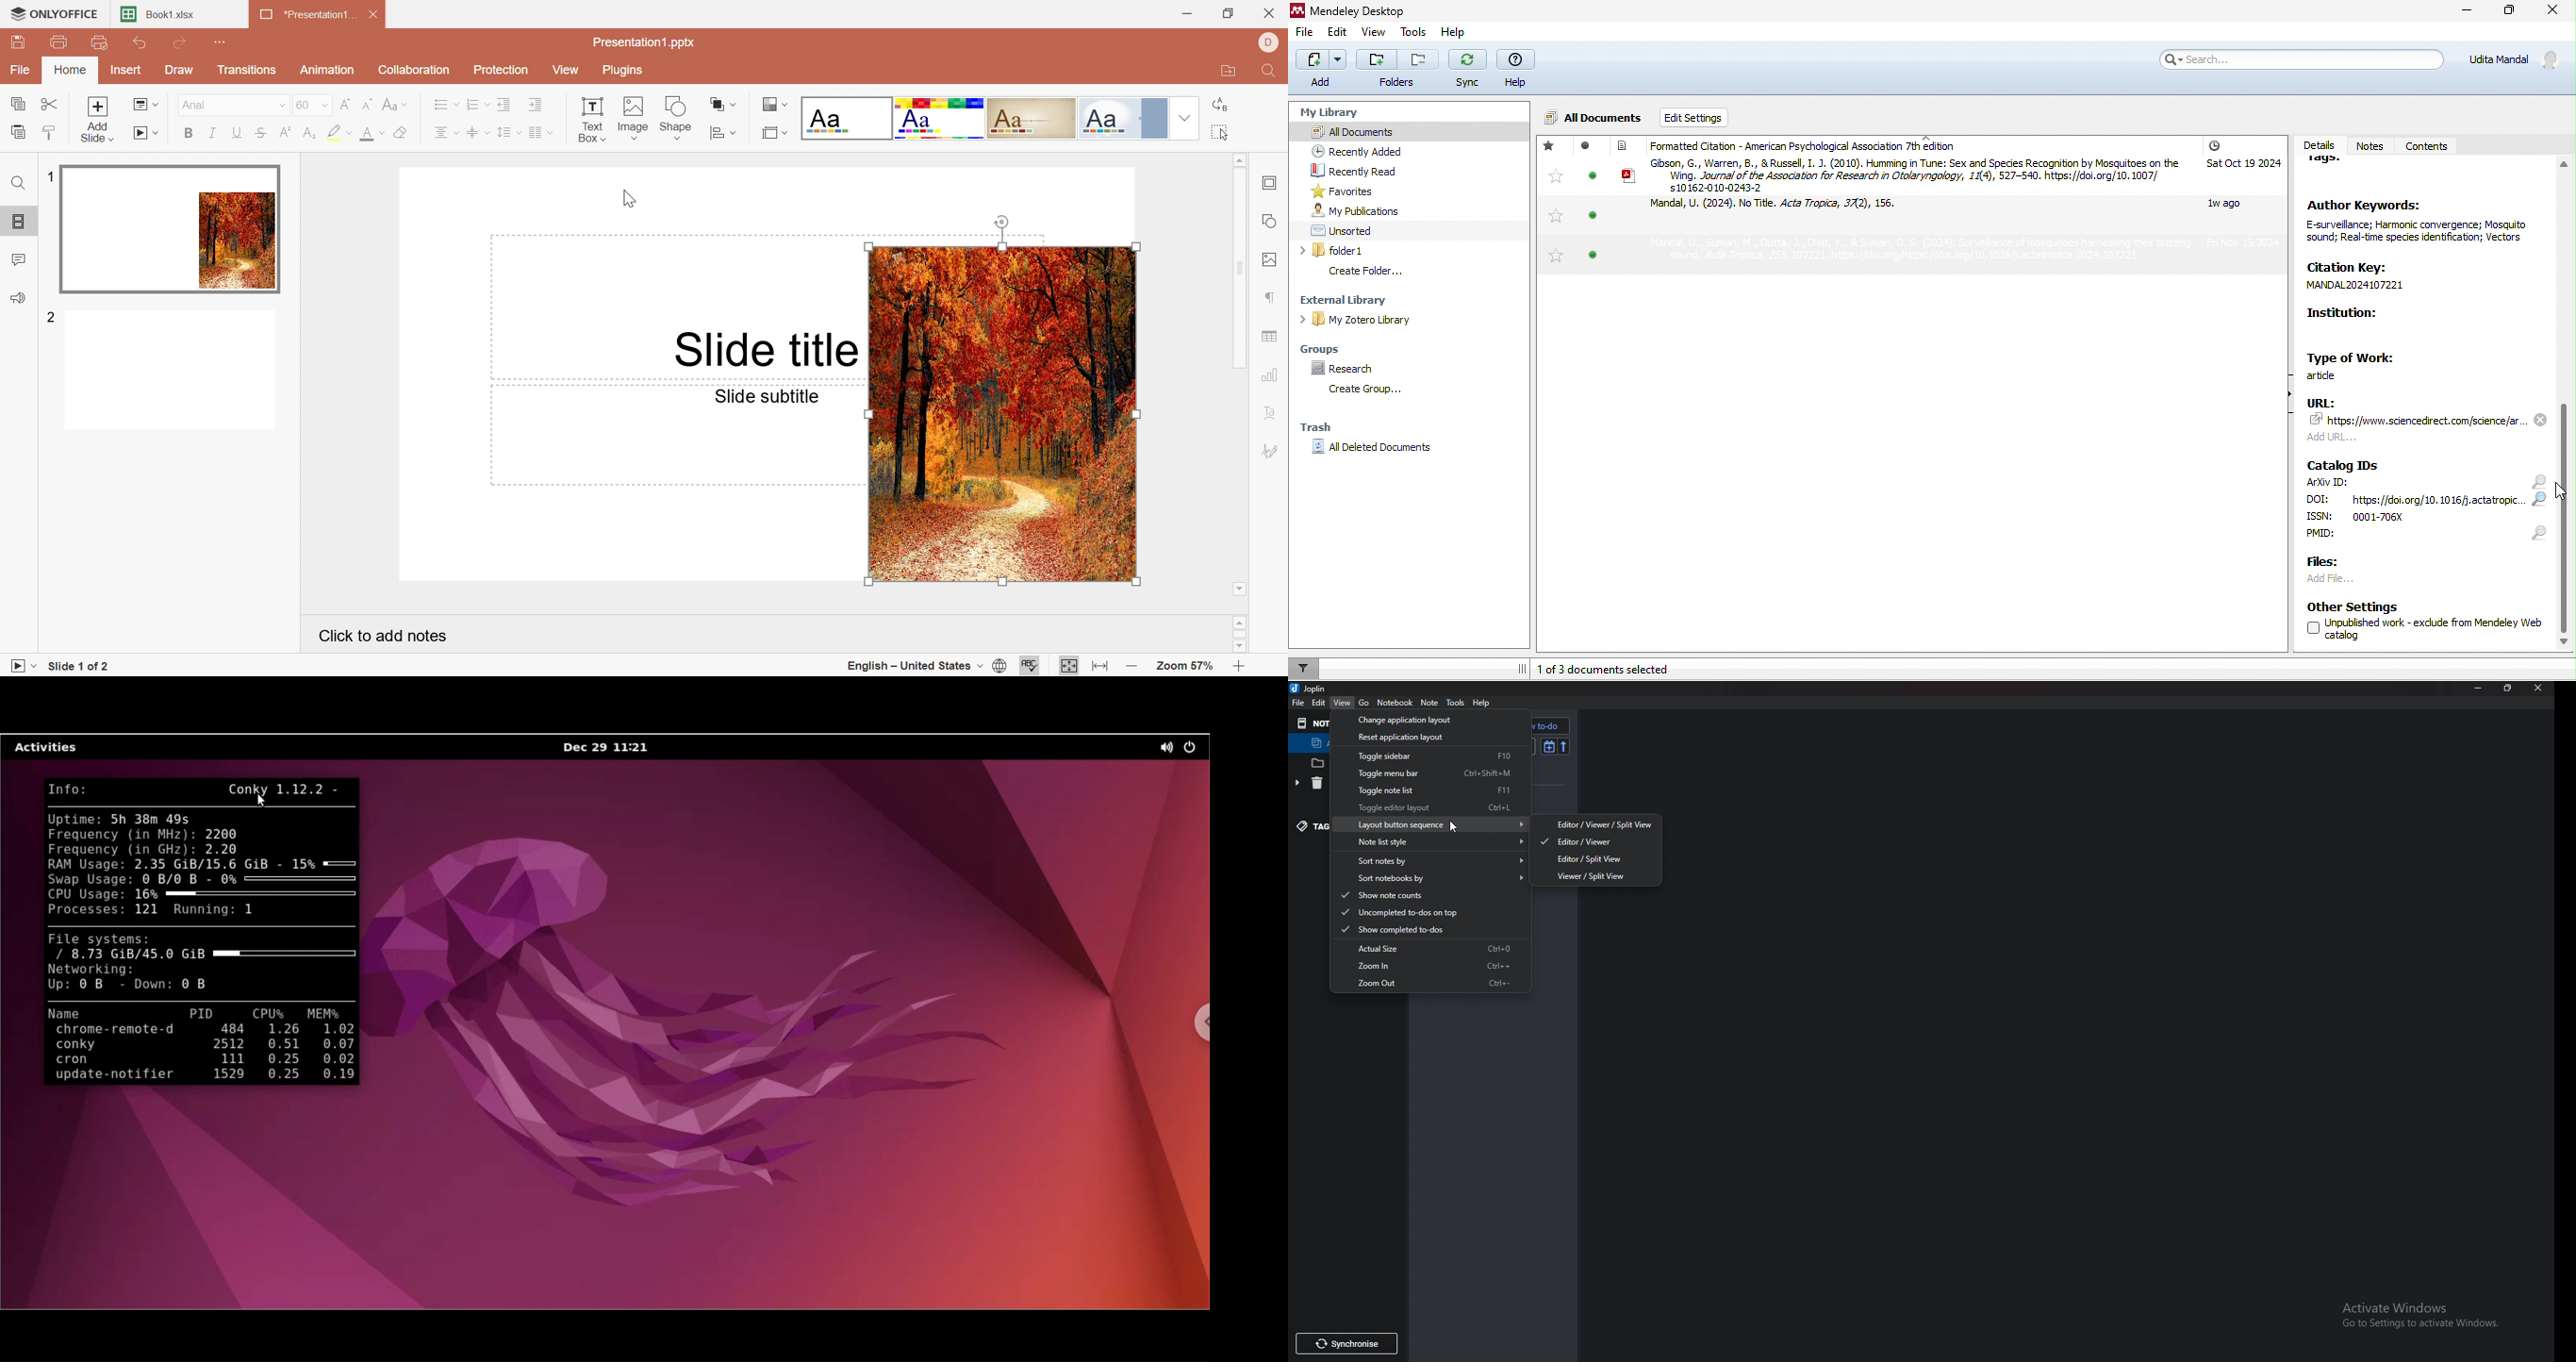 The image size is (2576, 1372). What do you see at coordinates (1564, 746) in the screenshot?
I see `Reverse sort order` at bounding box center [1564, 746].